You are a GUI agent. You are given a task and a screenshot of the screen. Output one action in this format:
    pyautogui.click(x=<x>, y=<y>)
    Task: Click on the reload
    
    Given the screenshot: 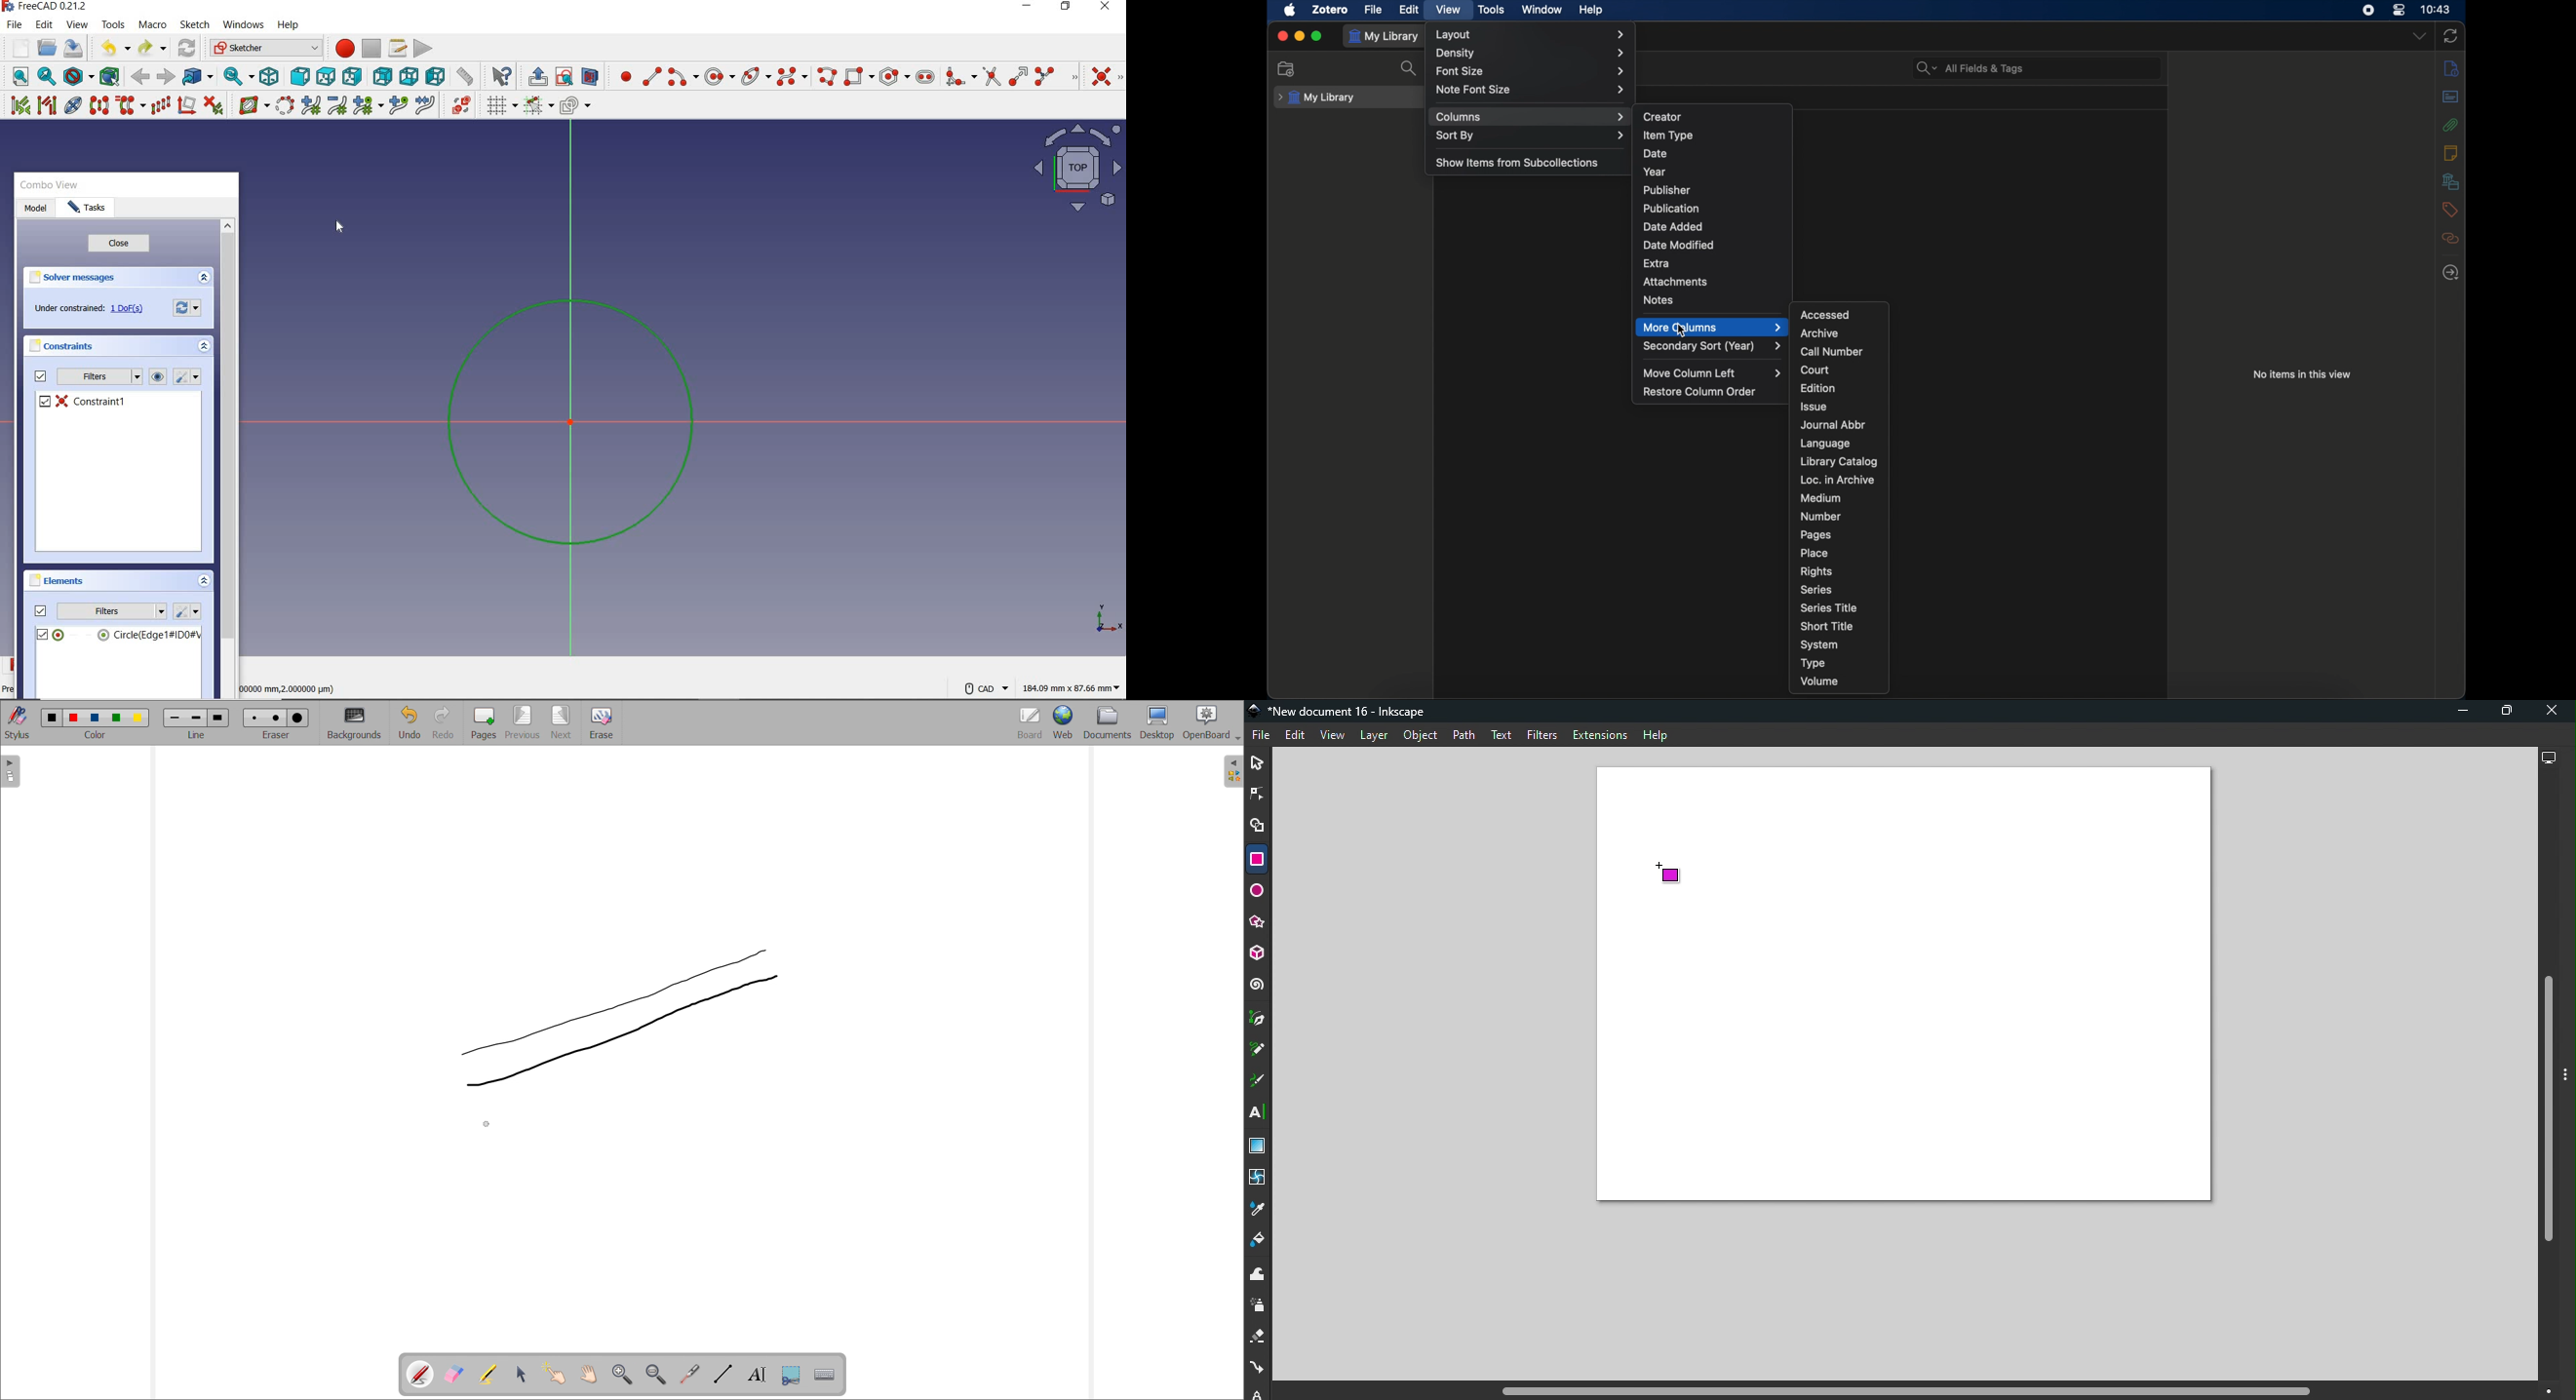 What is the action you would take?
    pyautogui.click(x=186, y=48)
    